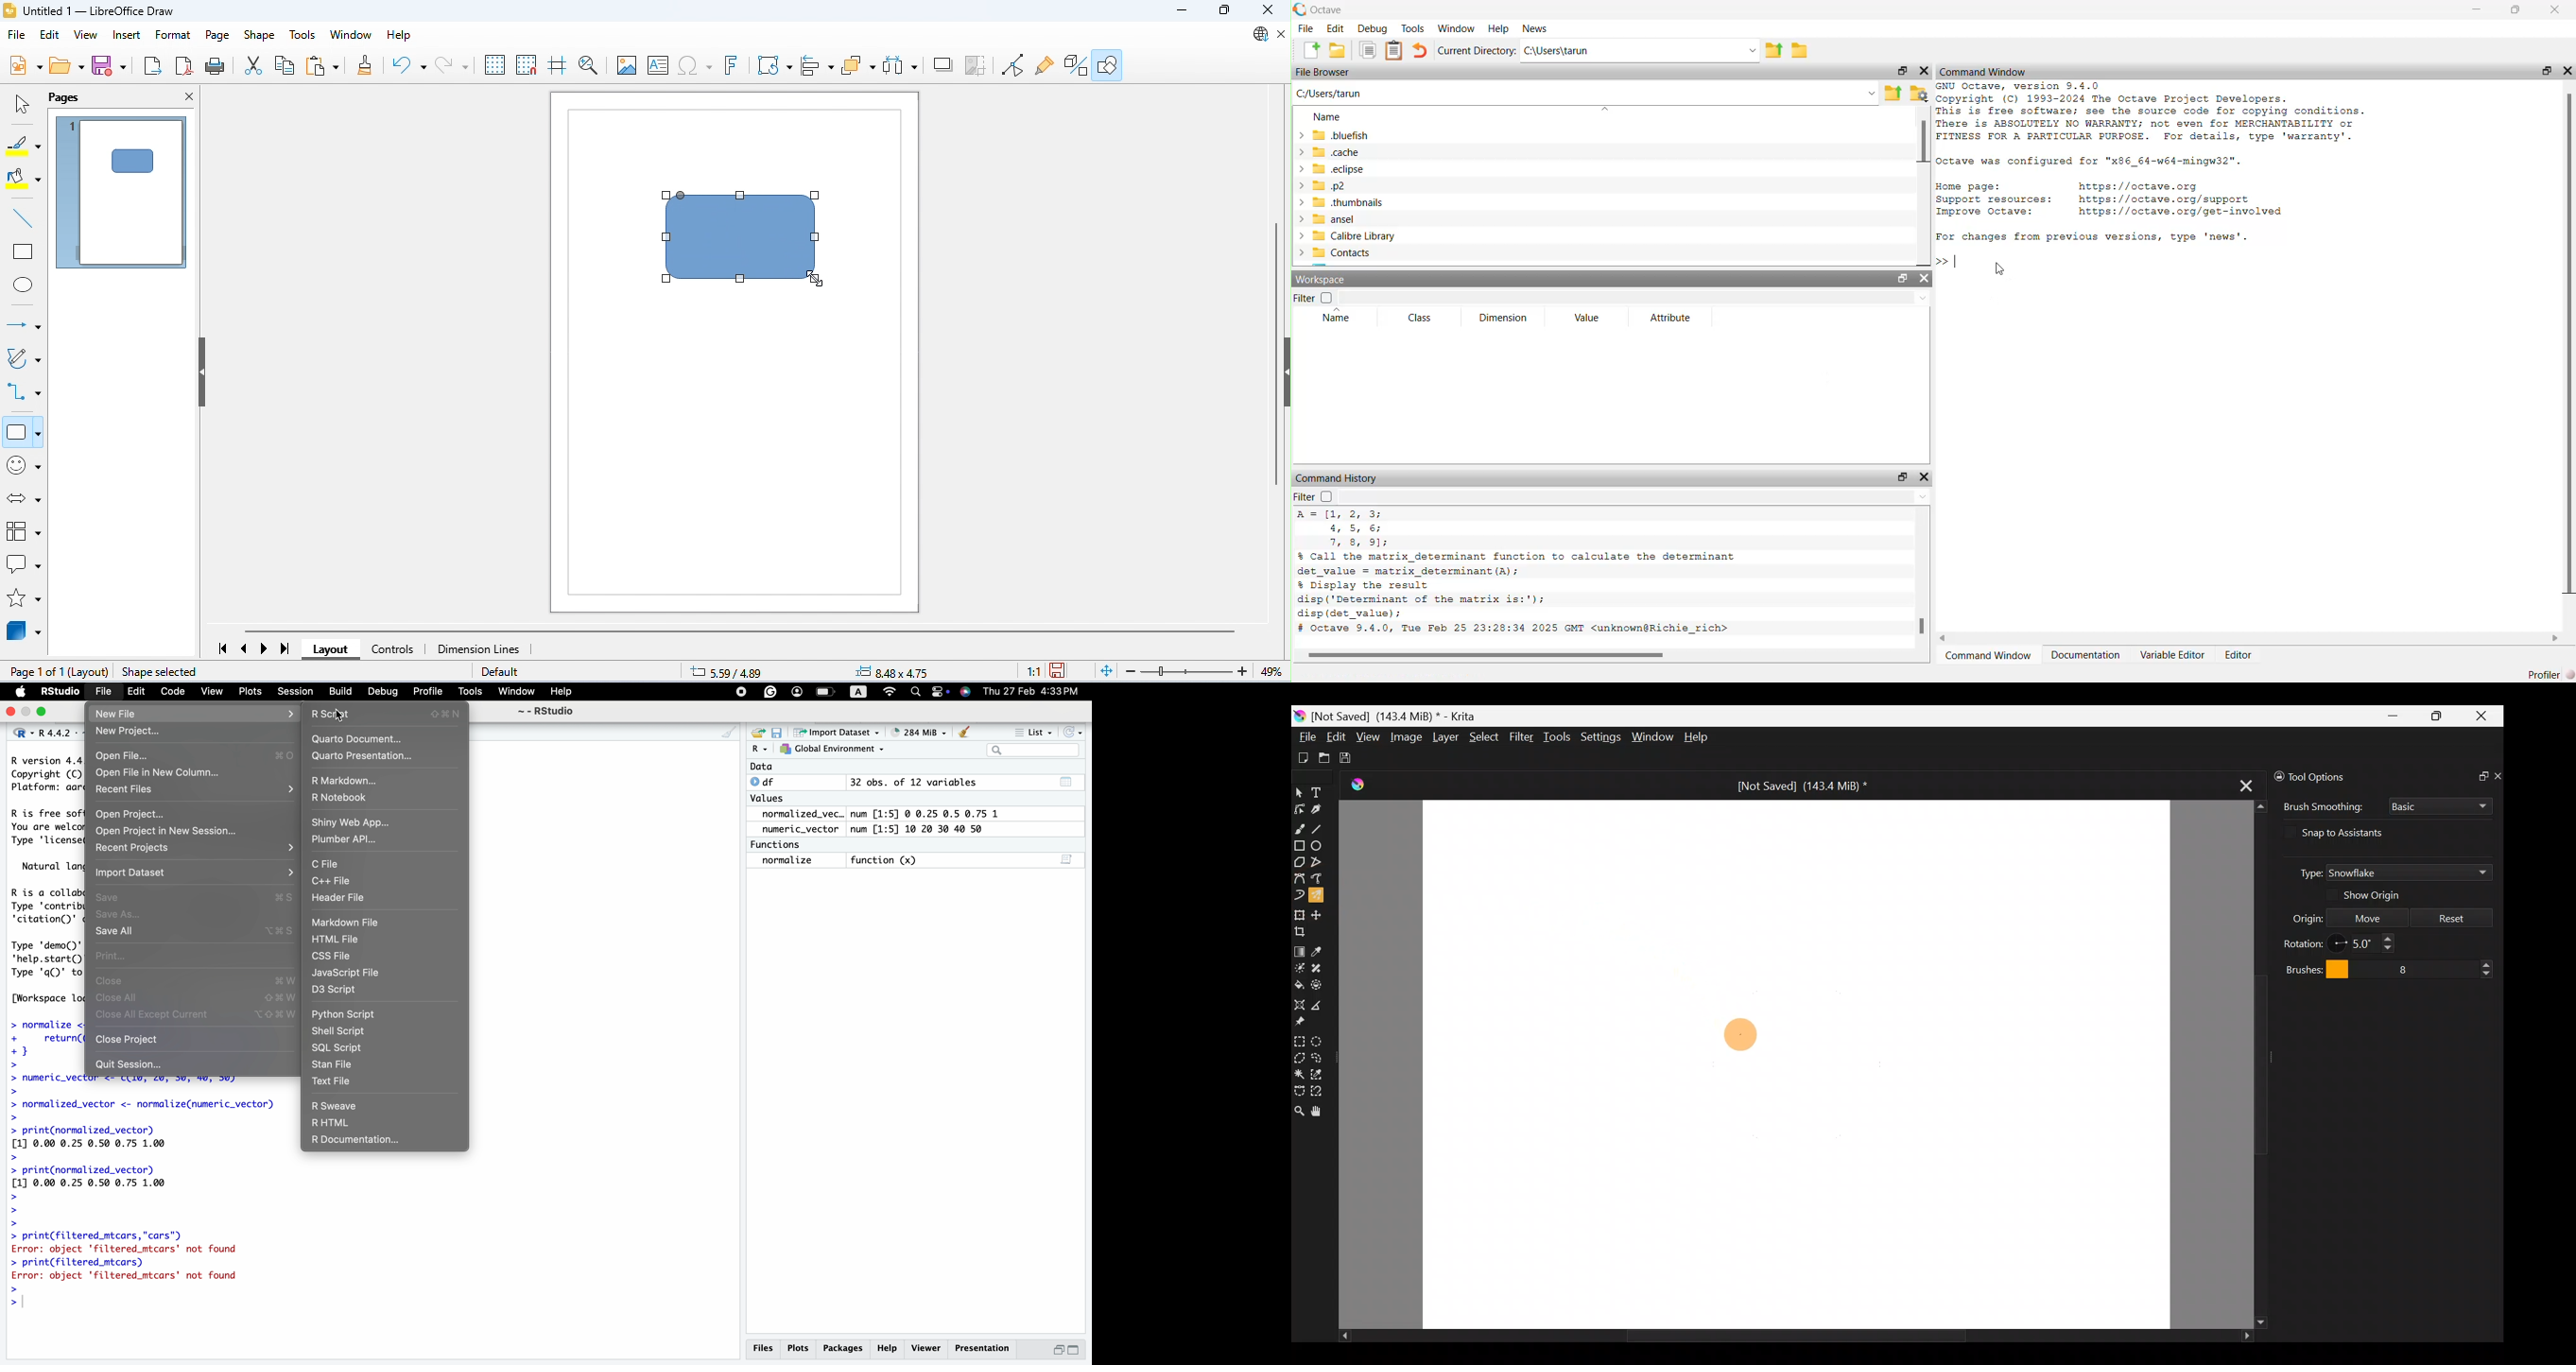 The image size is (2576, 1372). What do you see at coordinates (131, 1041) in the screenshot?
I see `Close Project` at bounding box center [131, 1041].